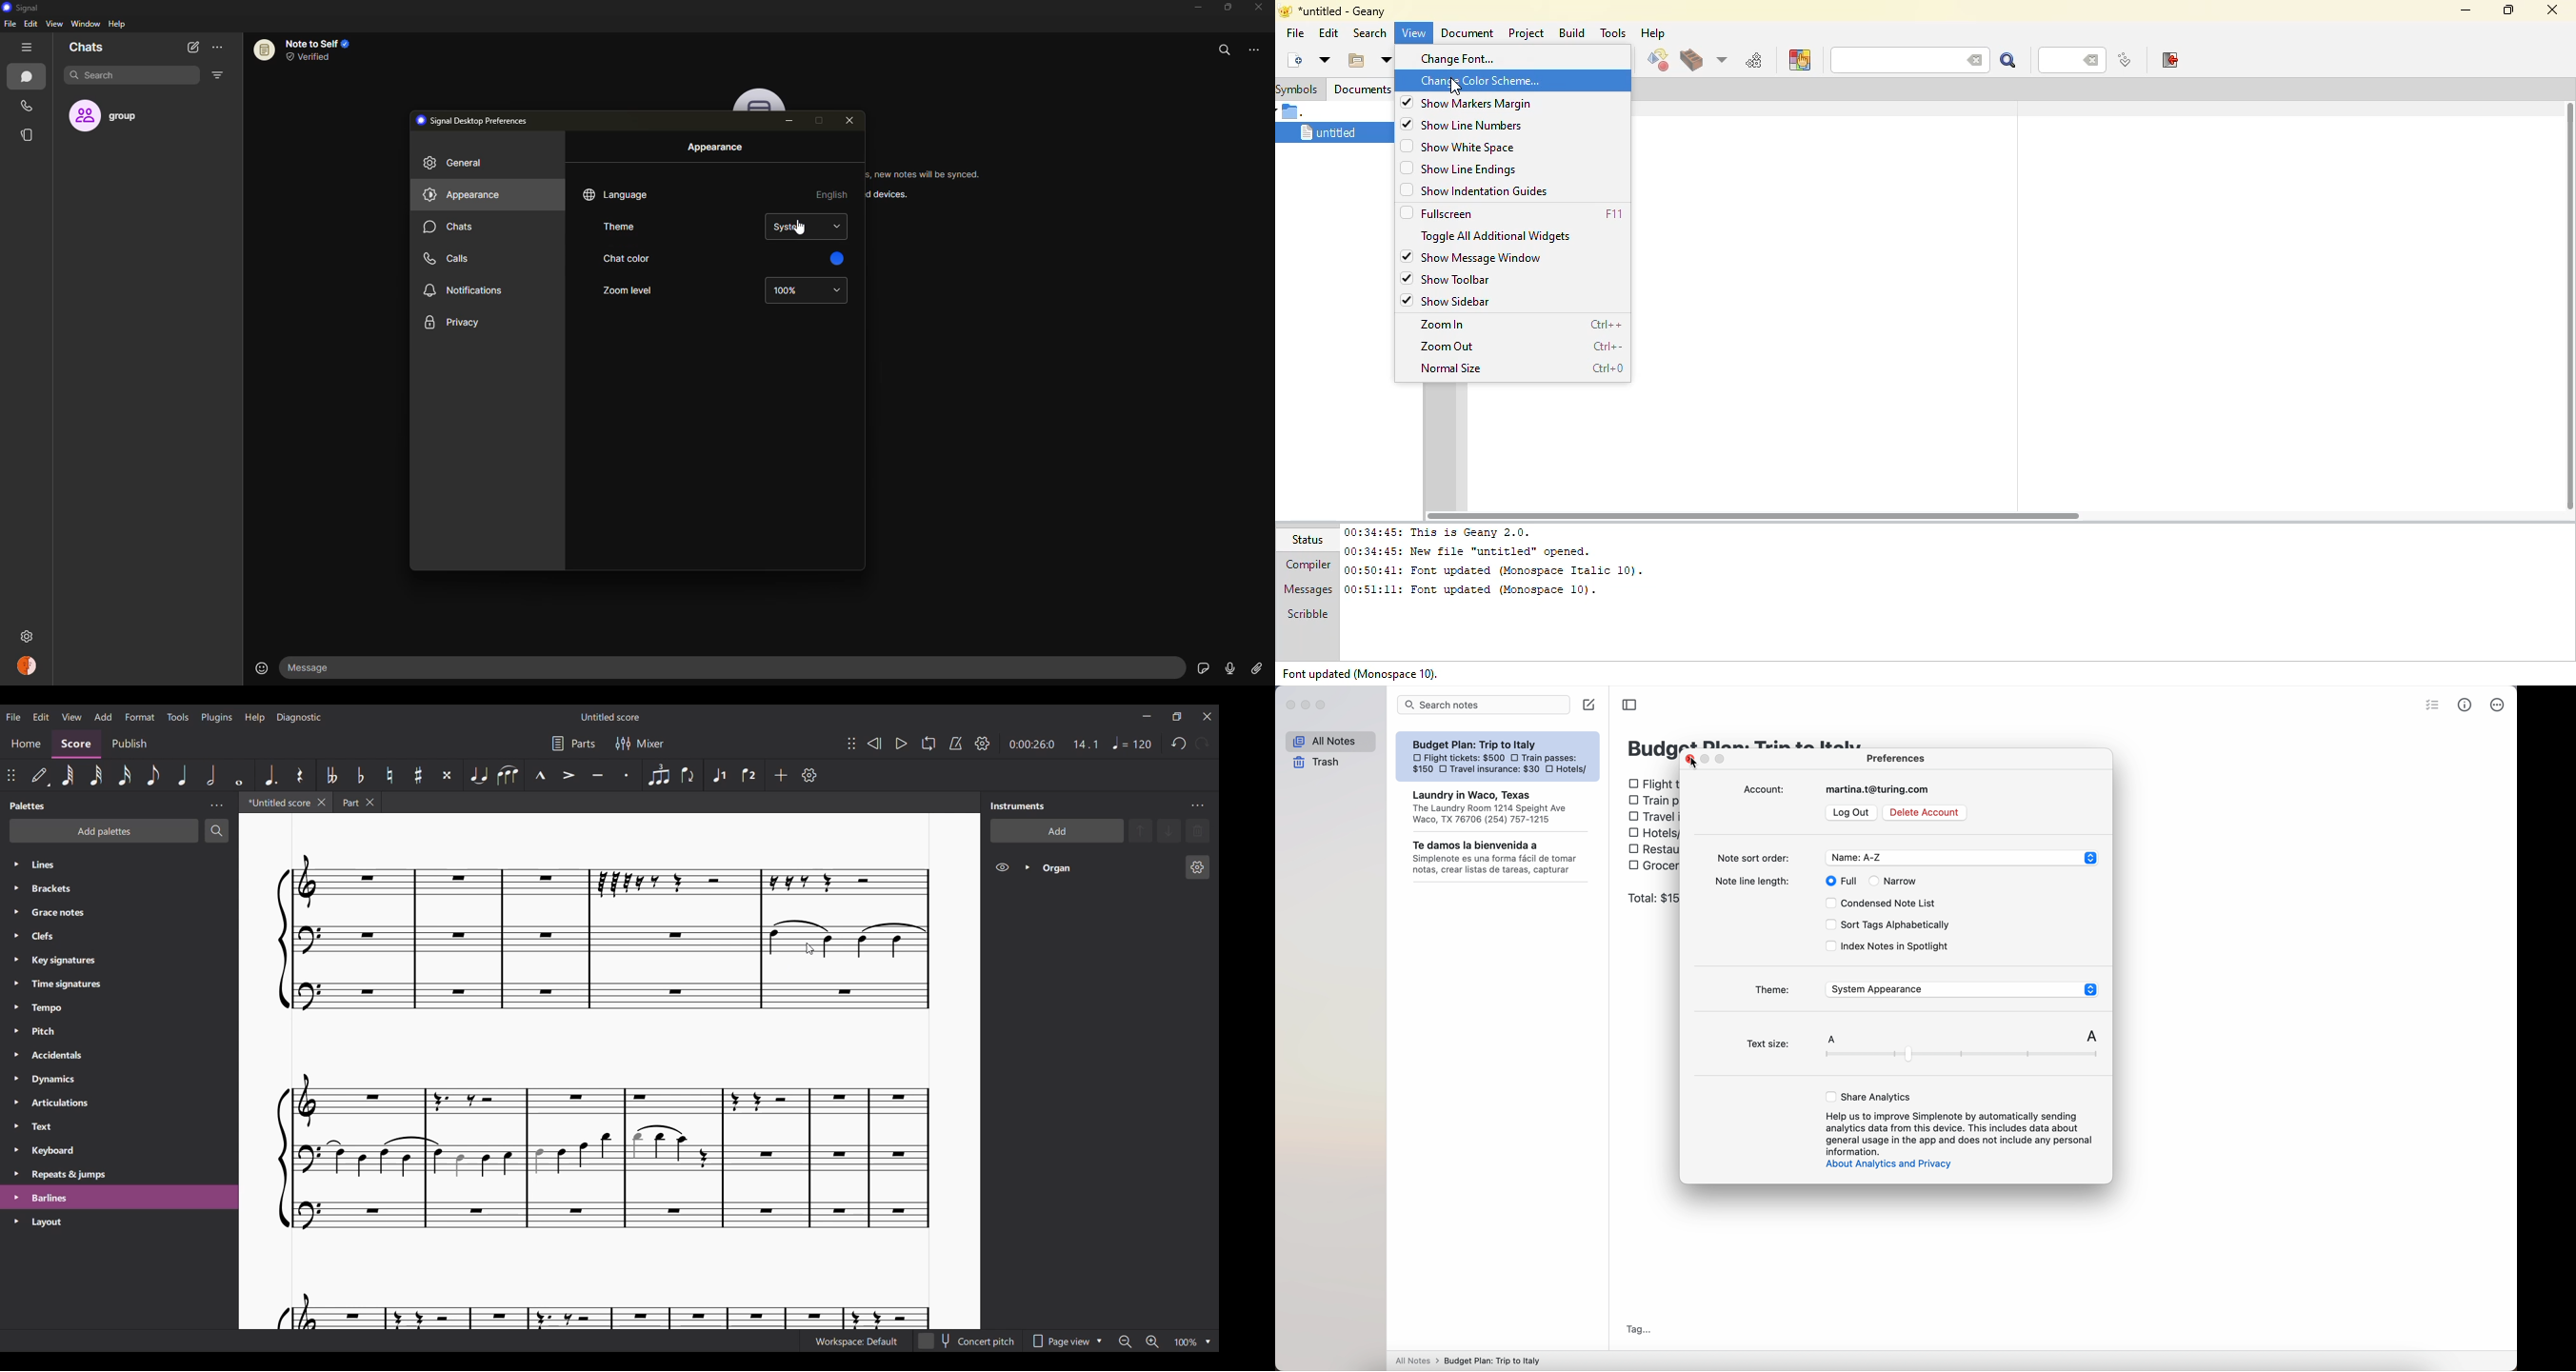 This screenshot has width=2576, height=1372. What do you see at coordinates (178, 716) in the screenshot?
I see `Tools menu` at bounding box center [178, 716].